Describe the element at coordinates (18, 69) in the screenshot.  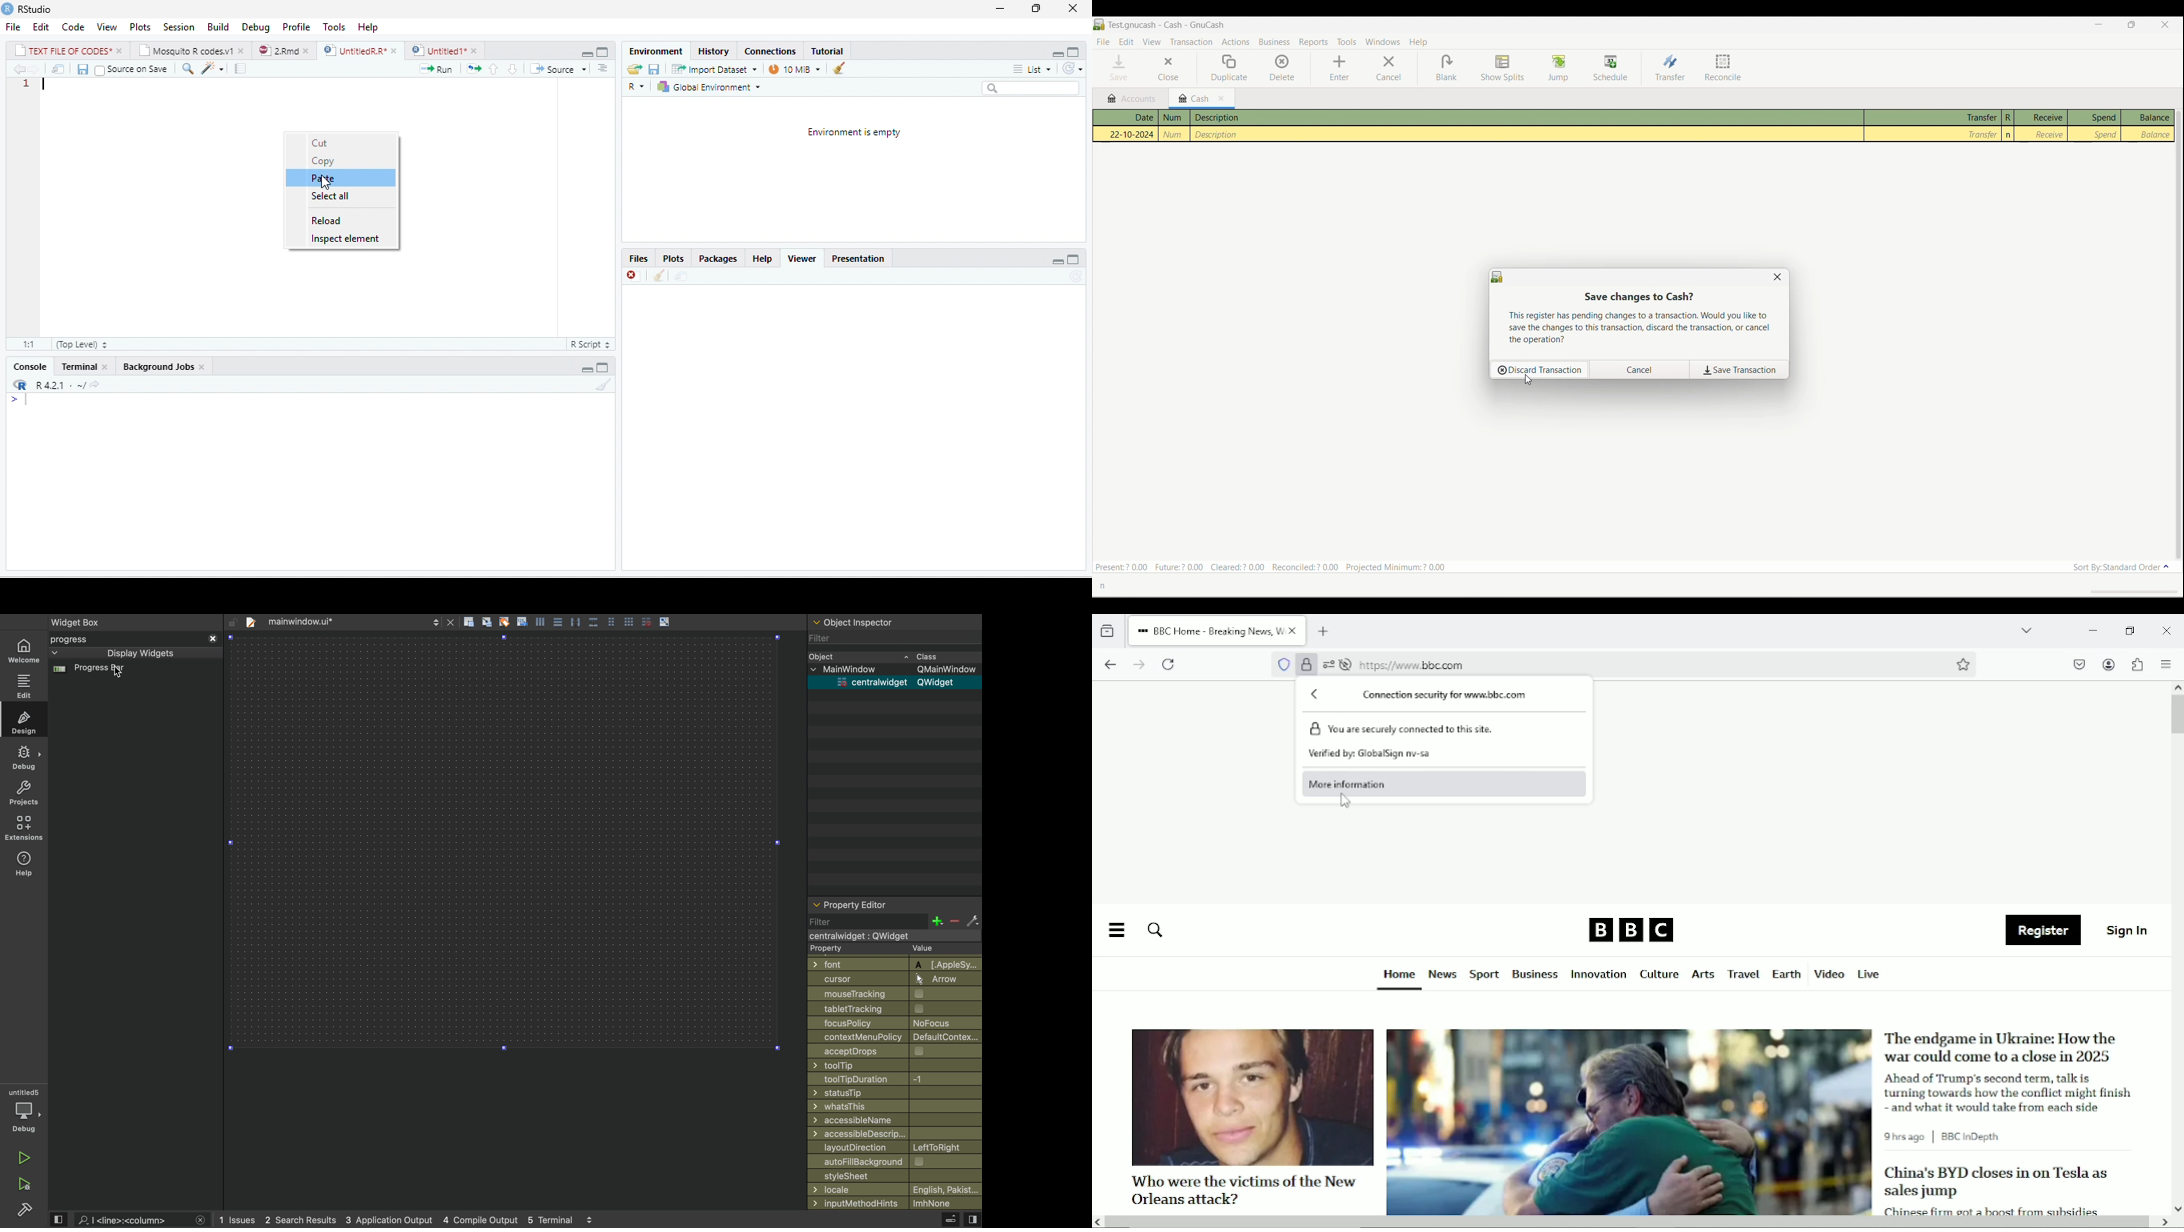
I see `previous ` at that location.